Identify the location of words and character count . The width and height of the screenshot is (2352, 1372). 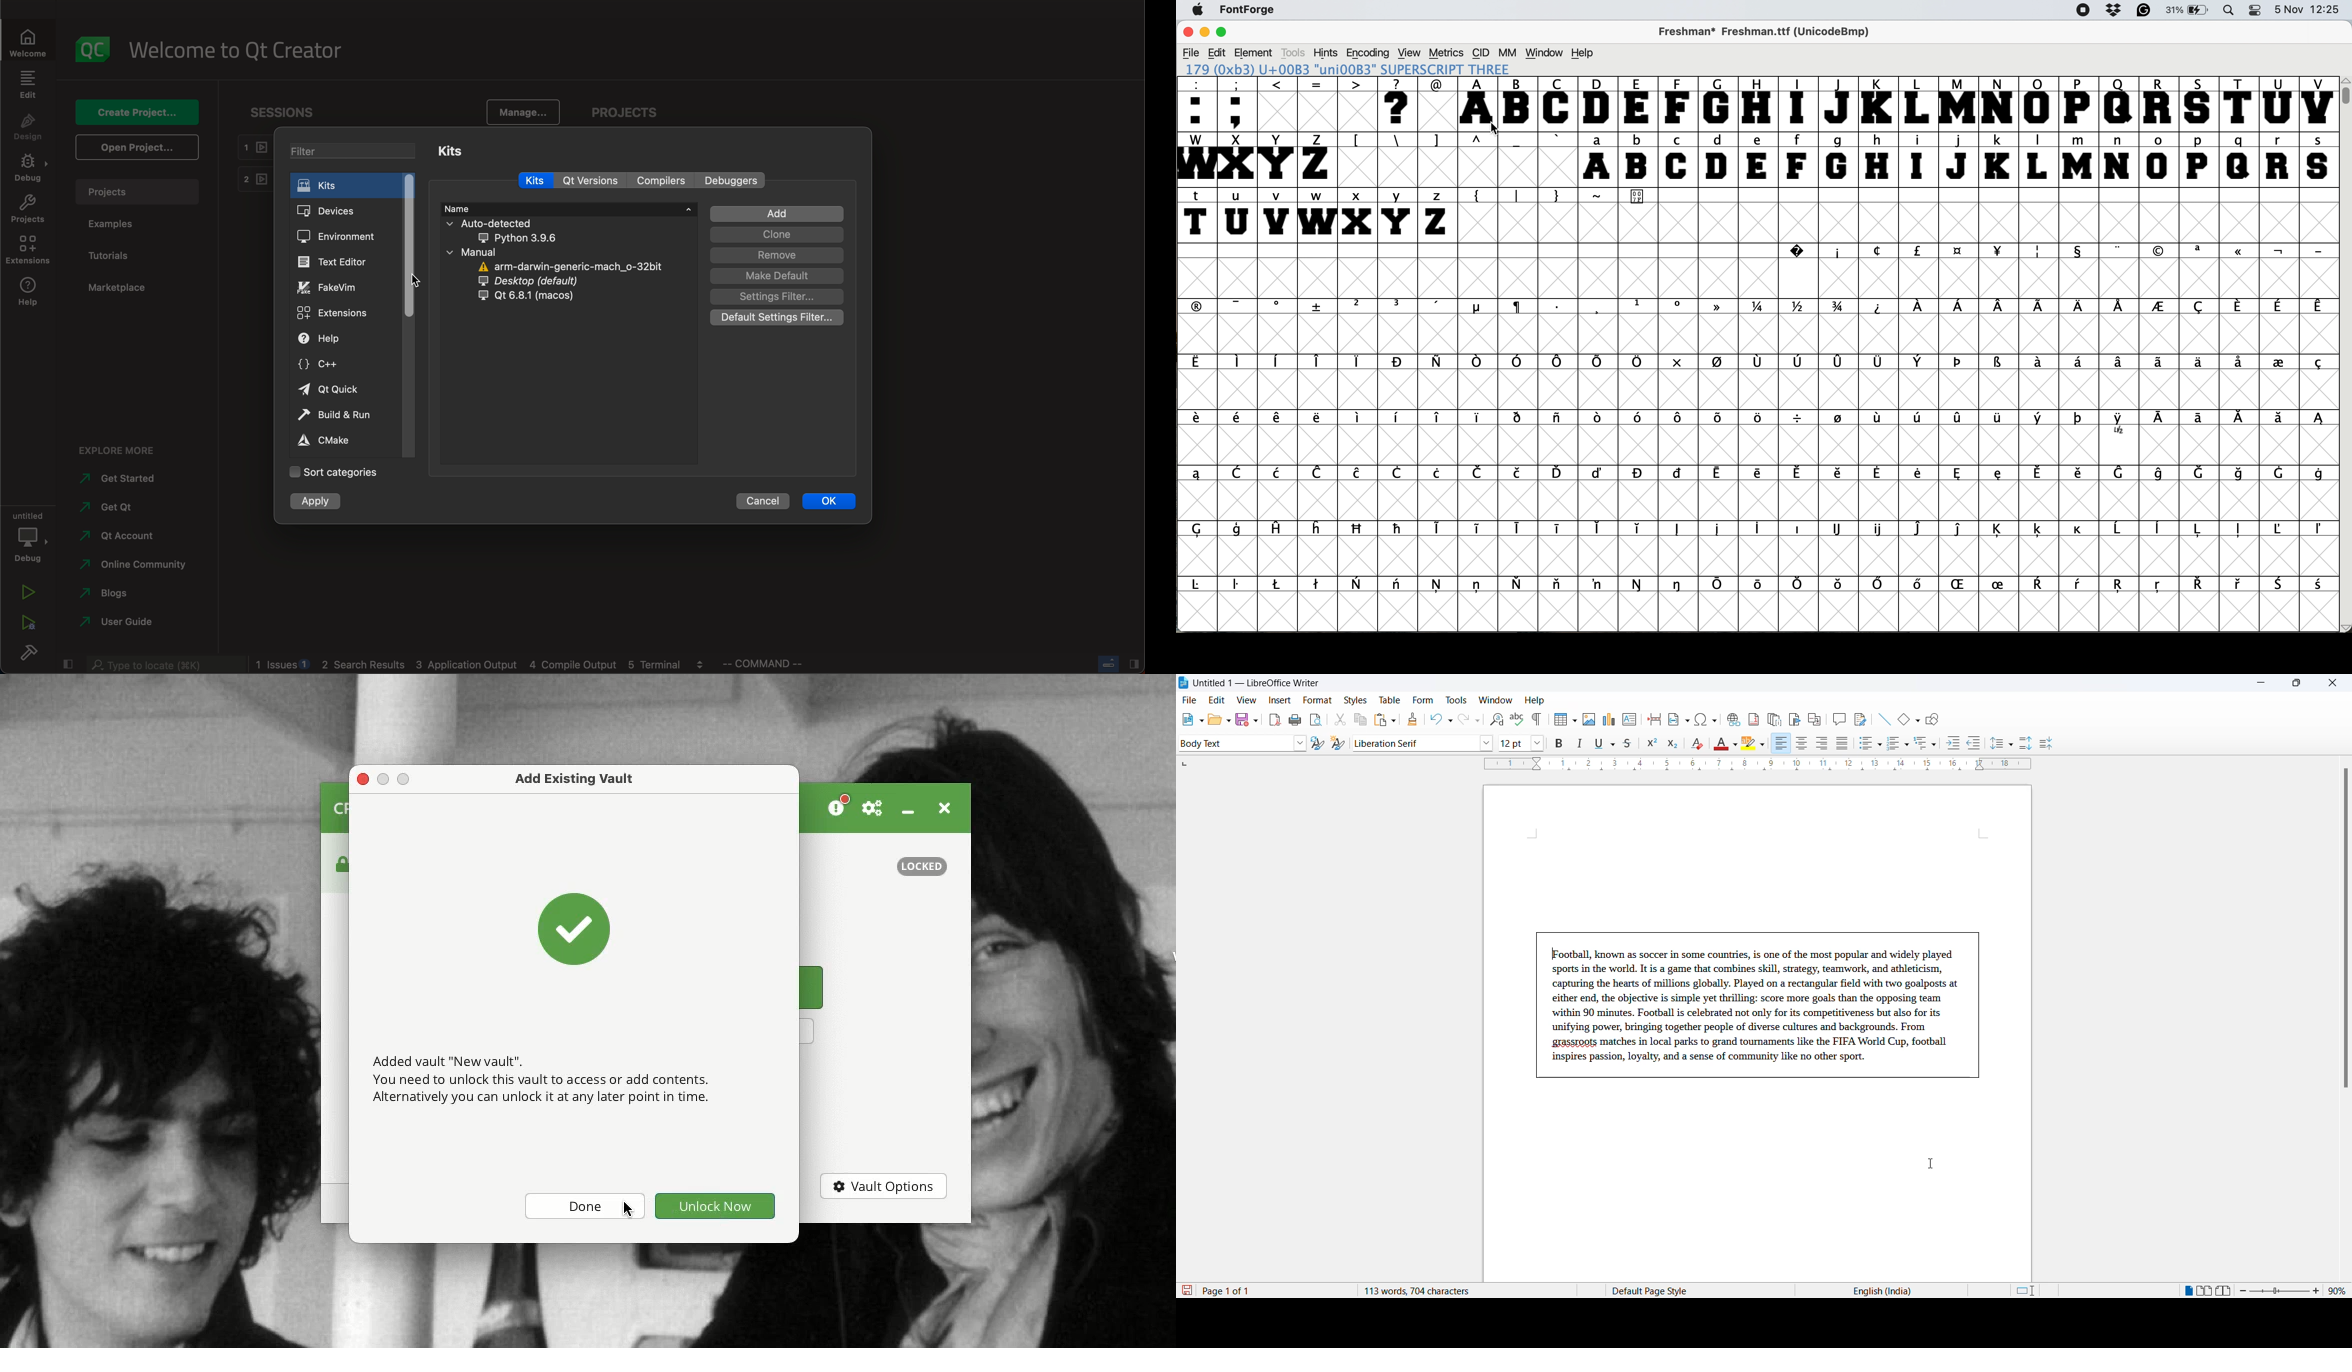
(1429, 1291).